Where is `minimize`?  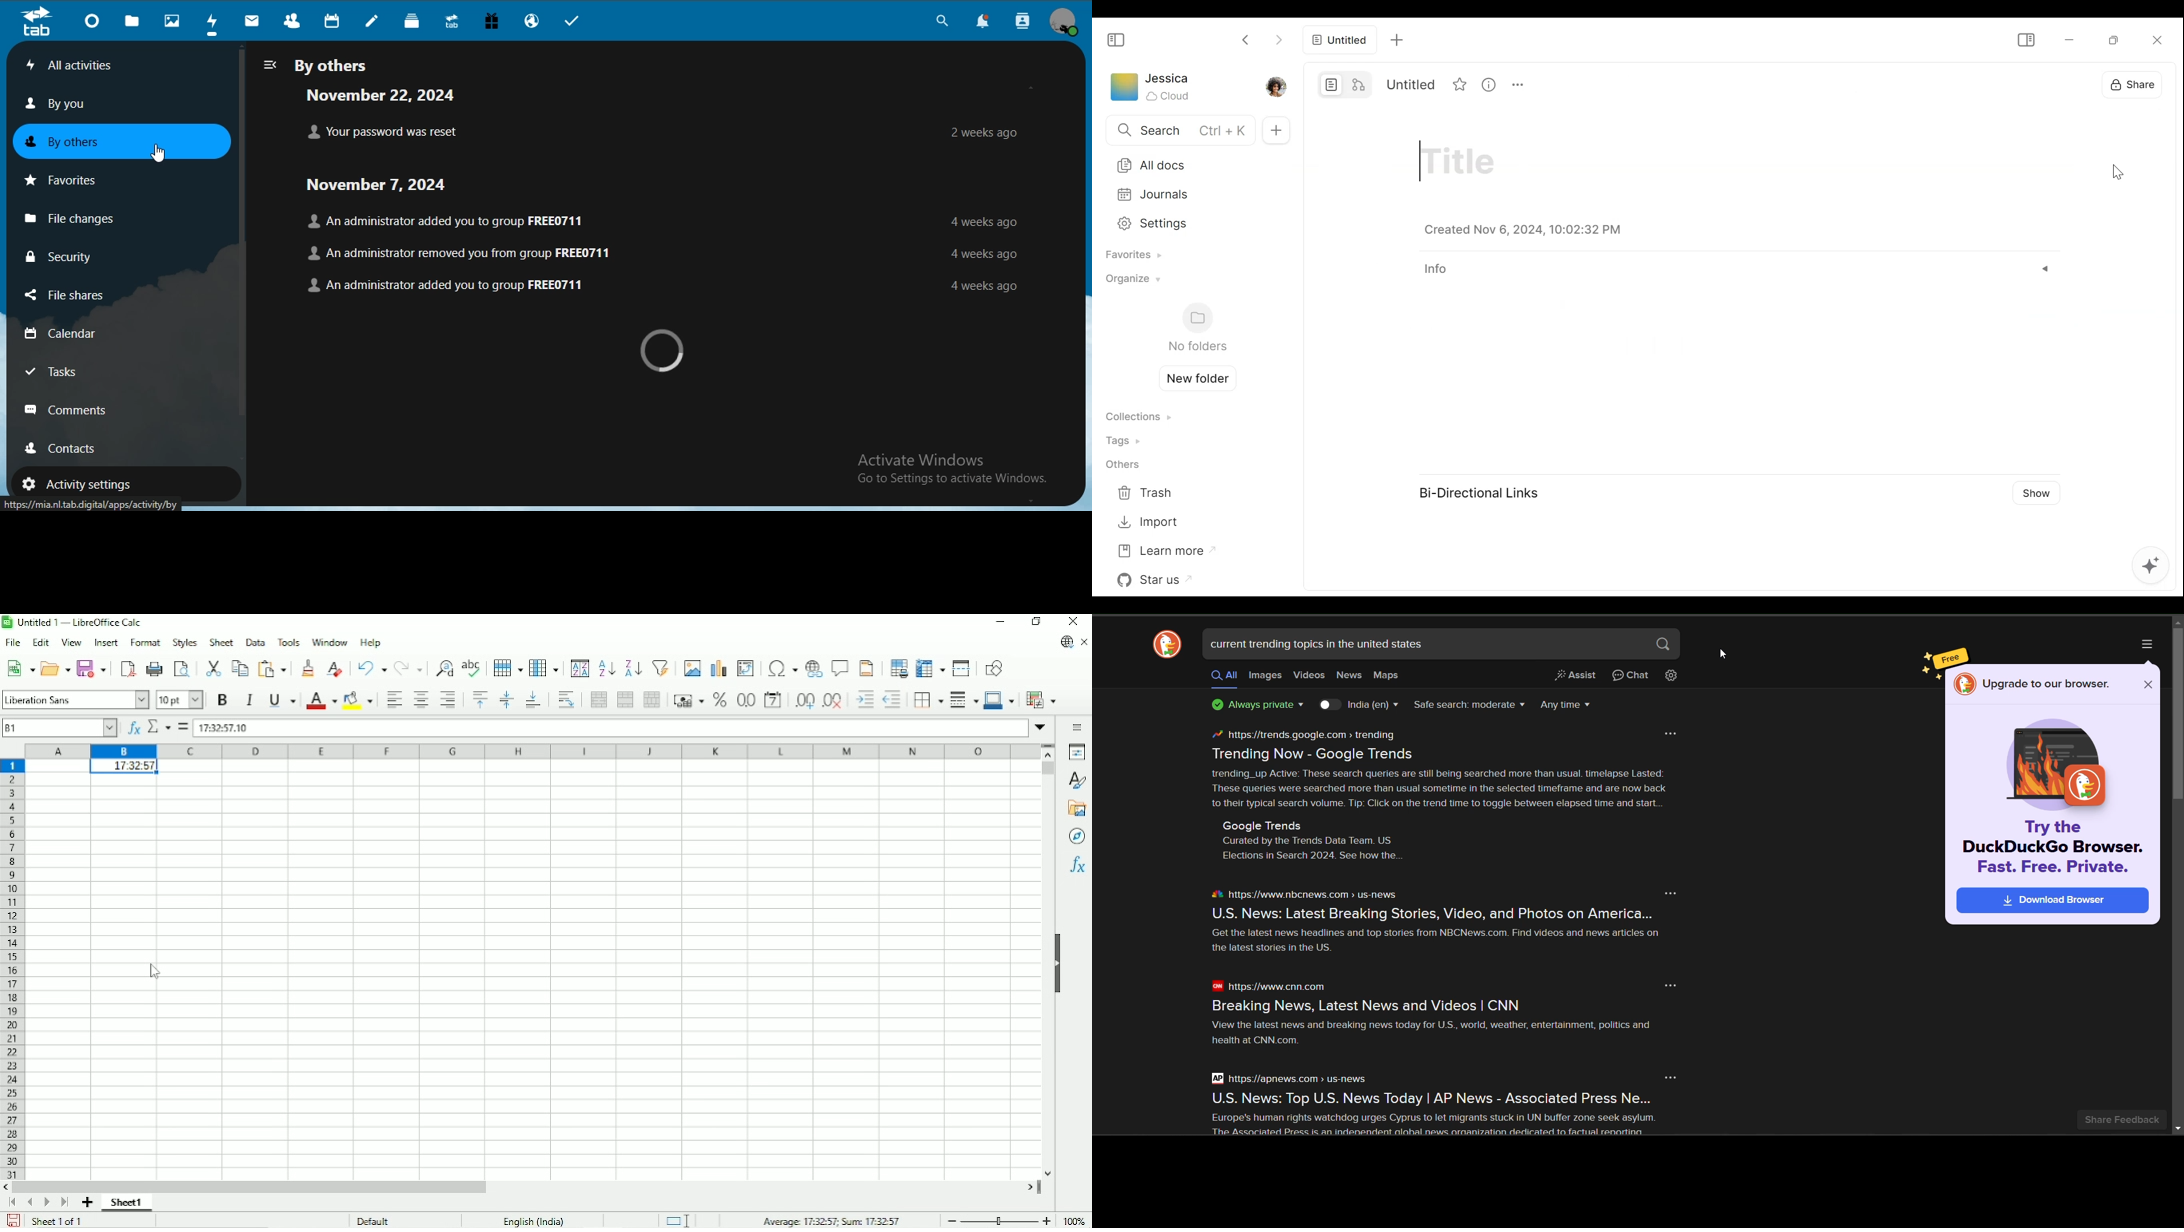 minimize is located at coordinates (2068, 40).